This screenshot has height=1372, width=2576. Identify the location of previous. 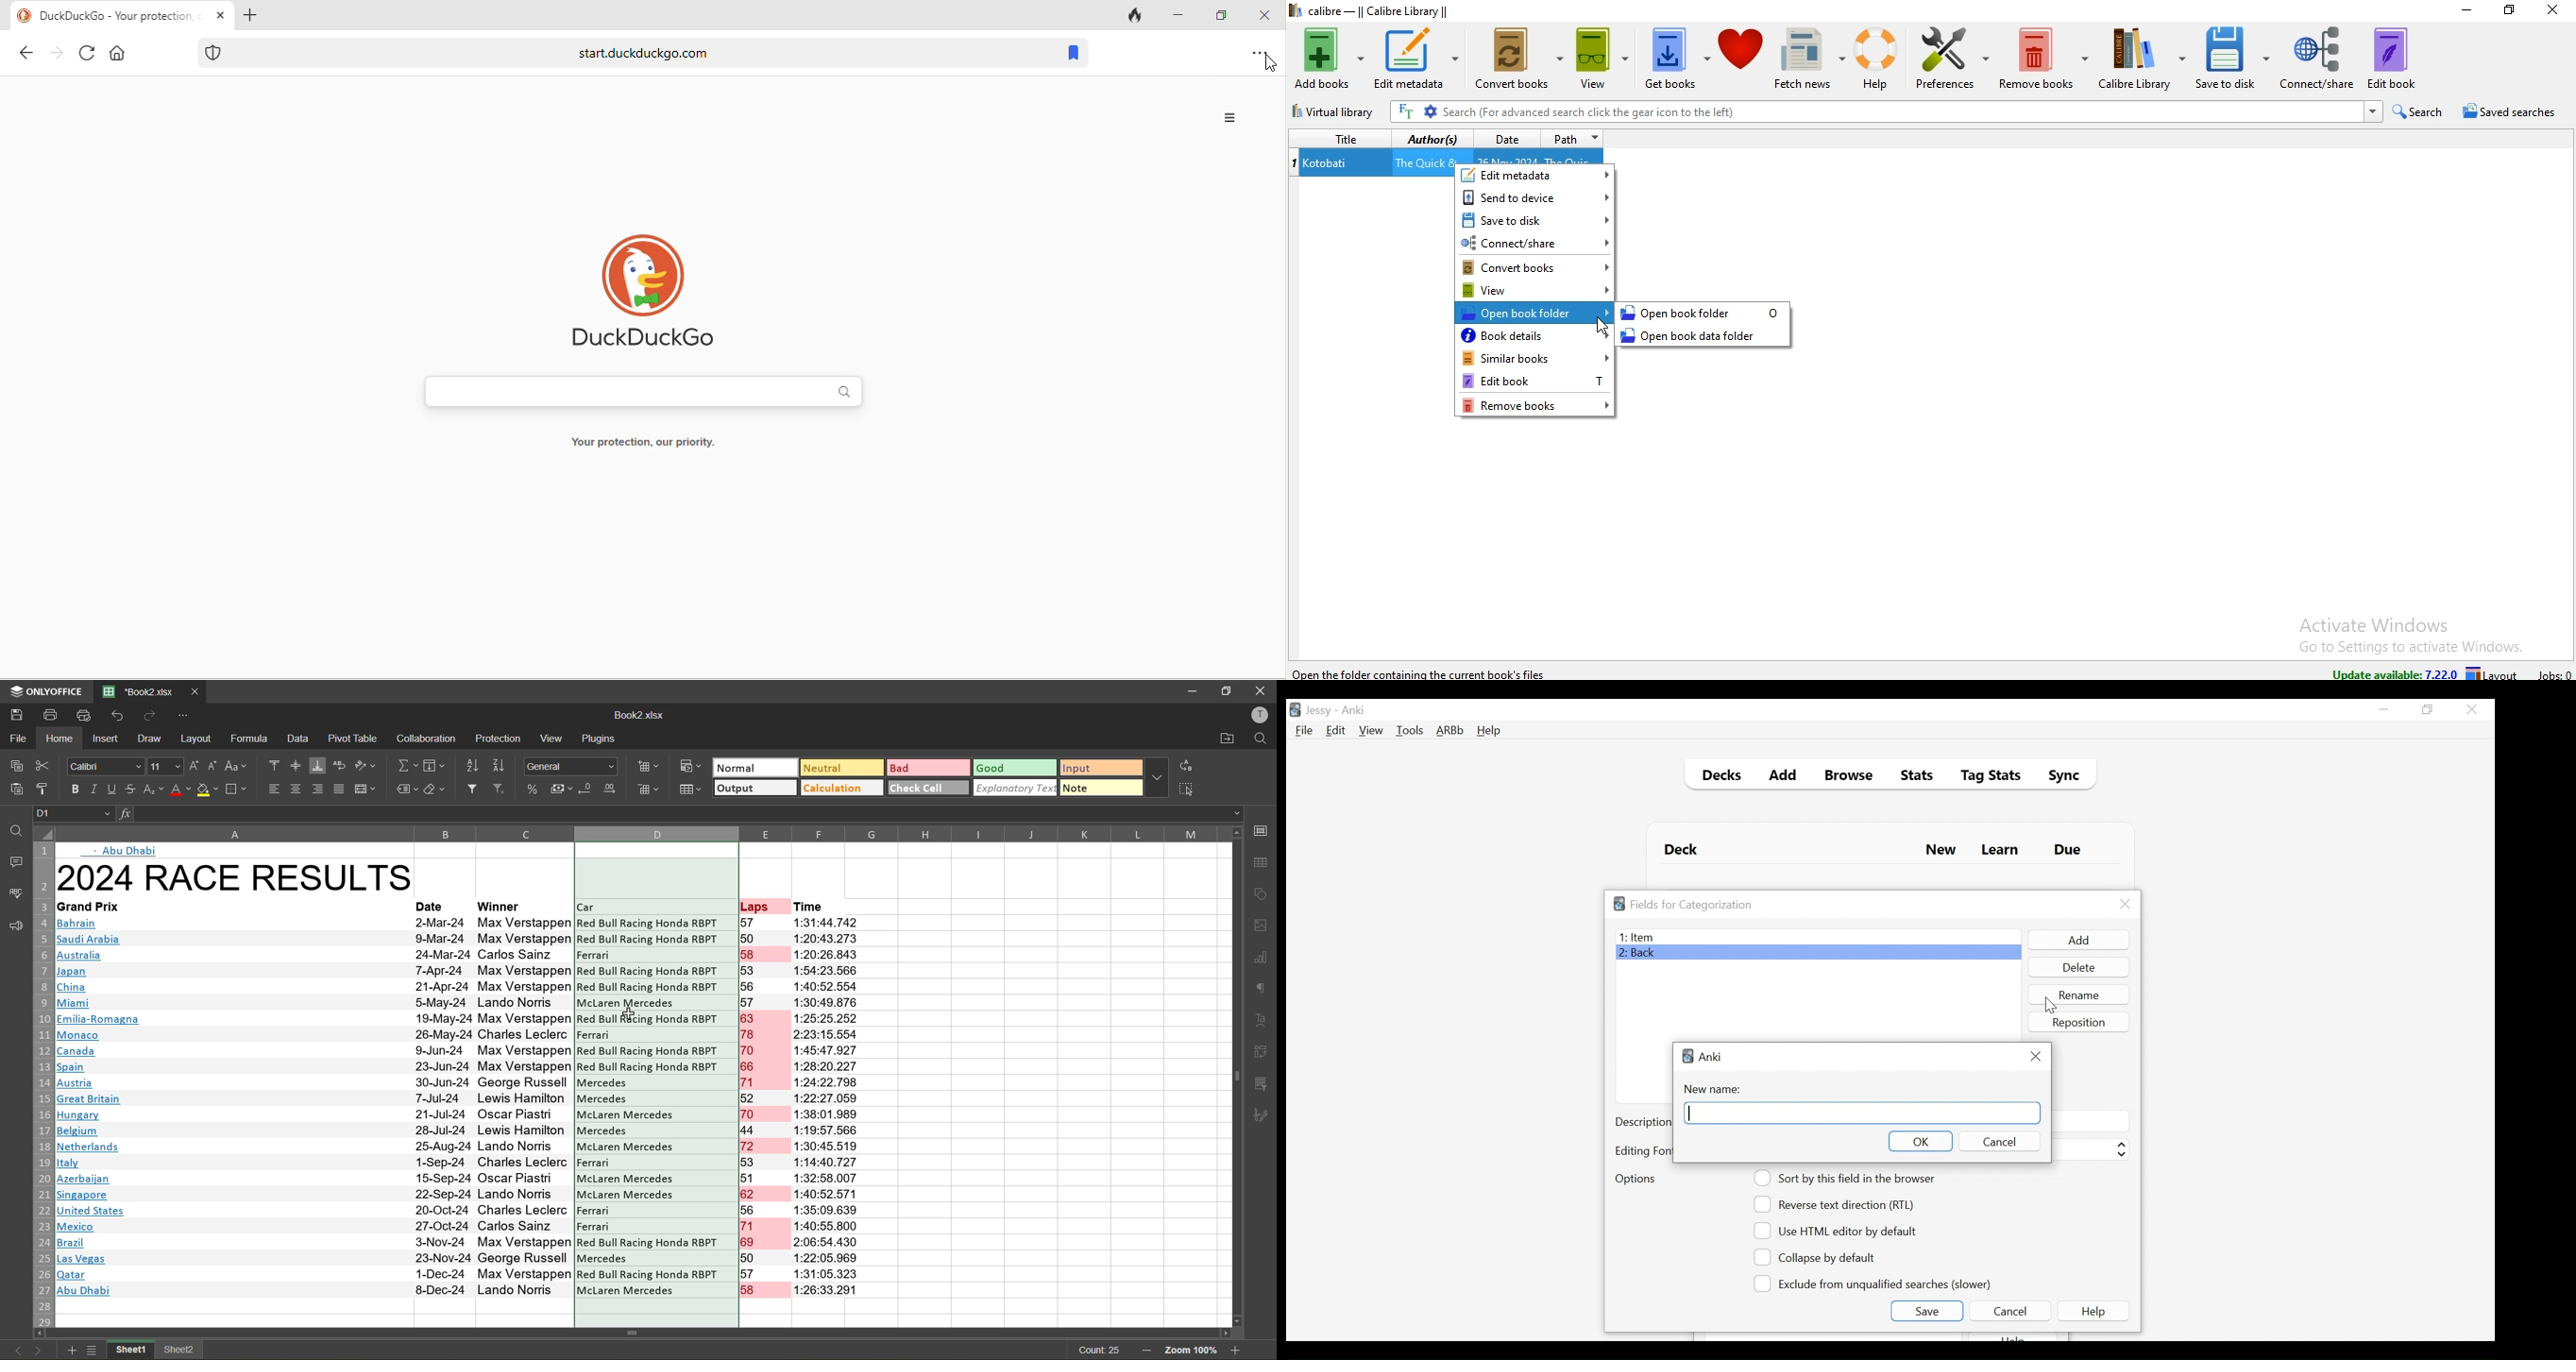
(19, 1351).